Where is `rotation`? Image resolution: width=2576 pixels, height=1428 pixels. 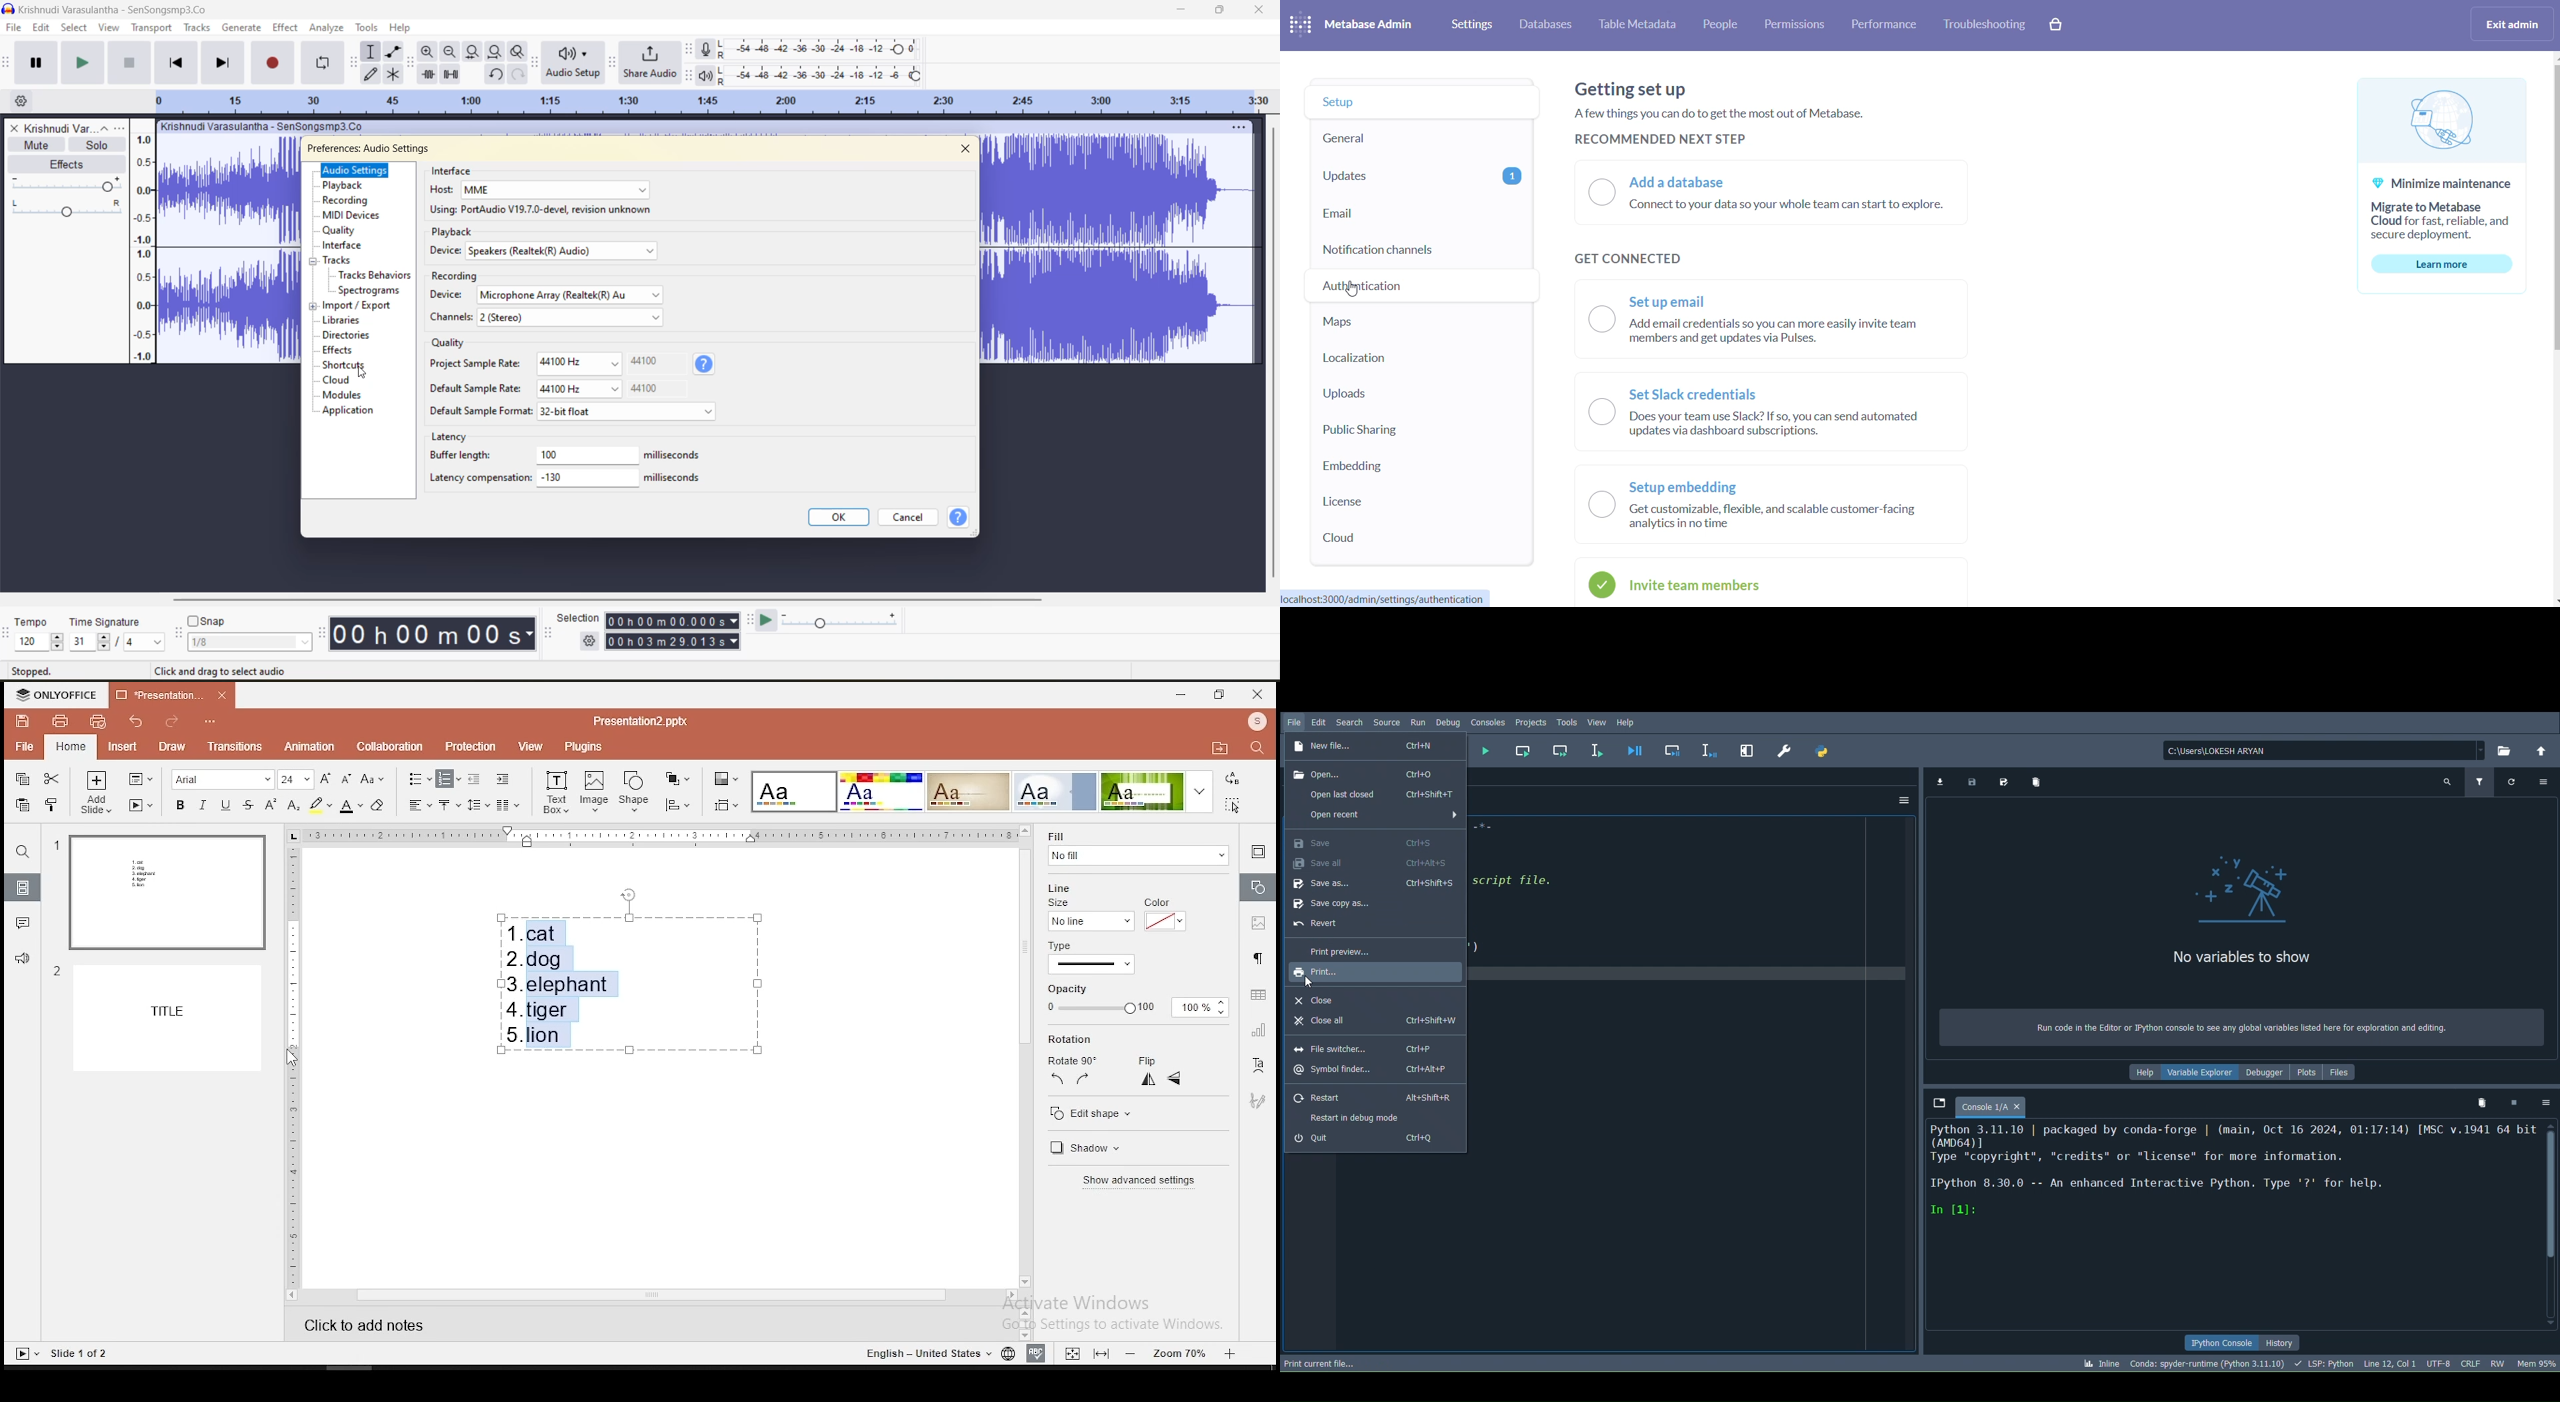 rotation is located at coordinates (1071, 1040).